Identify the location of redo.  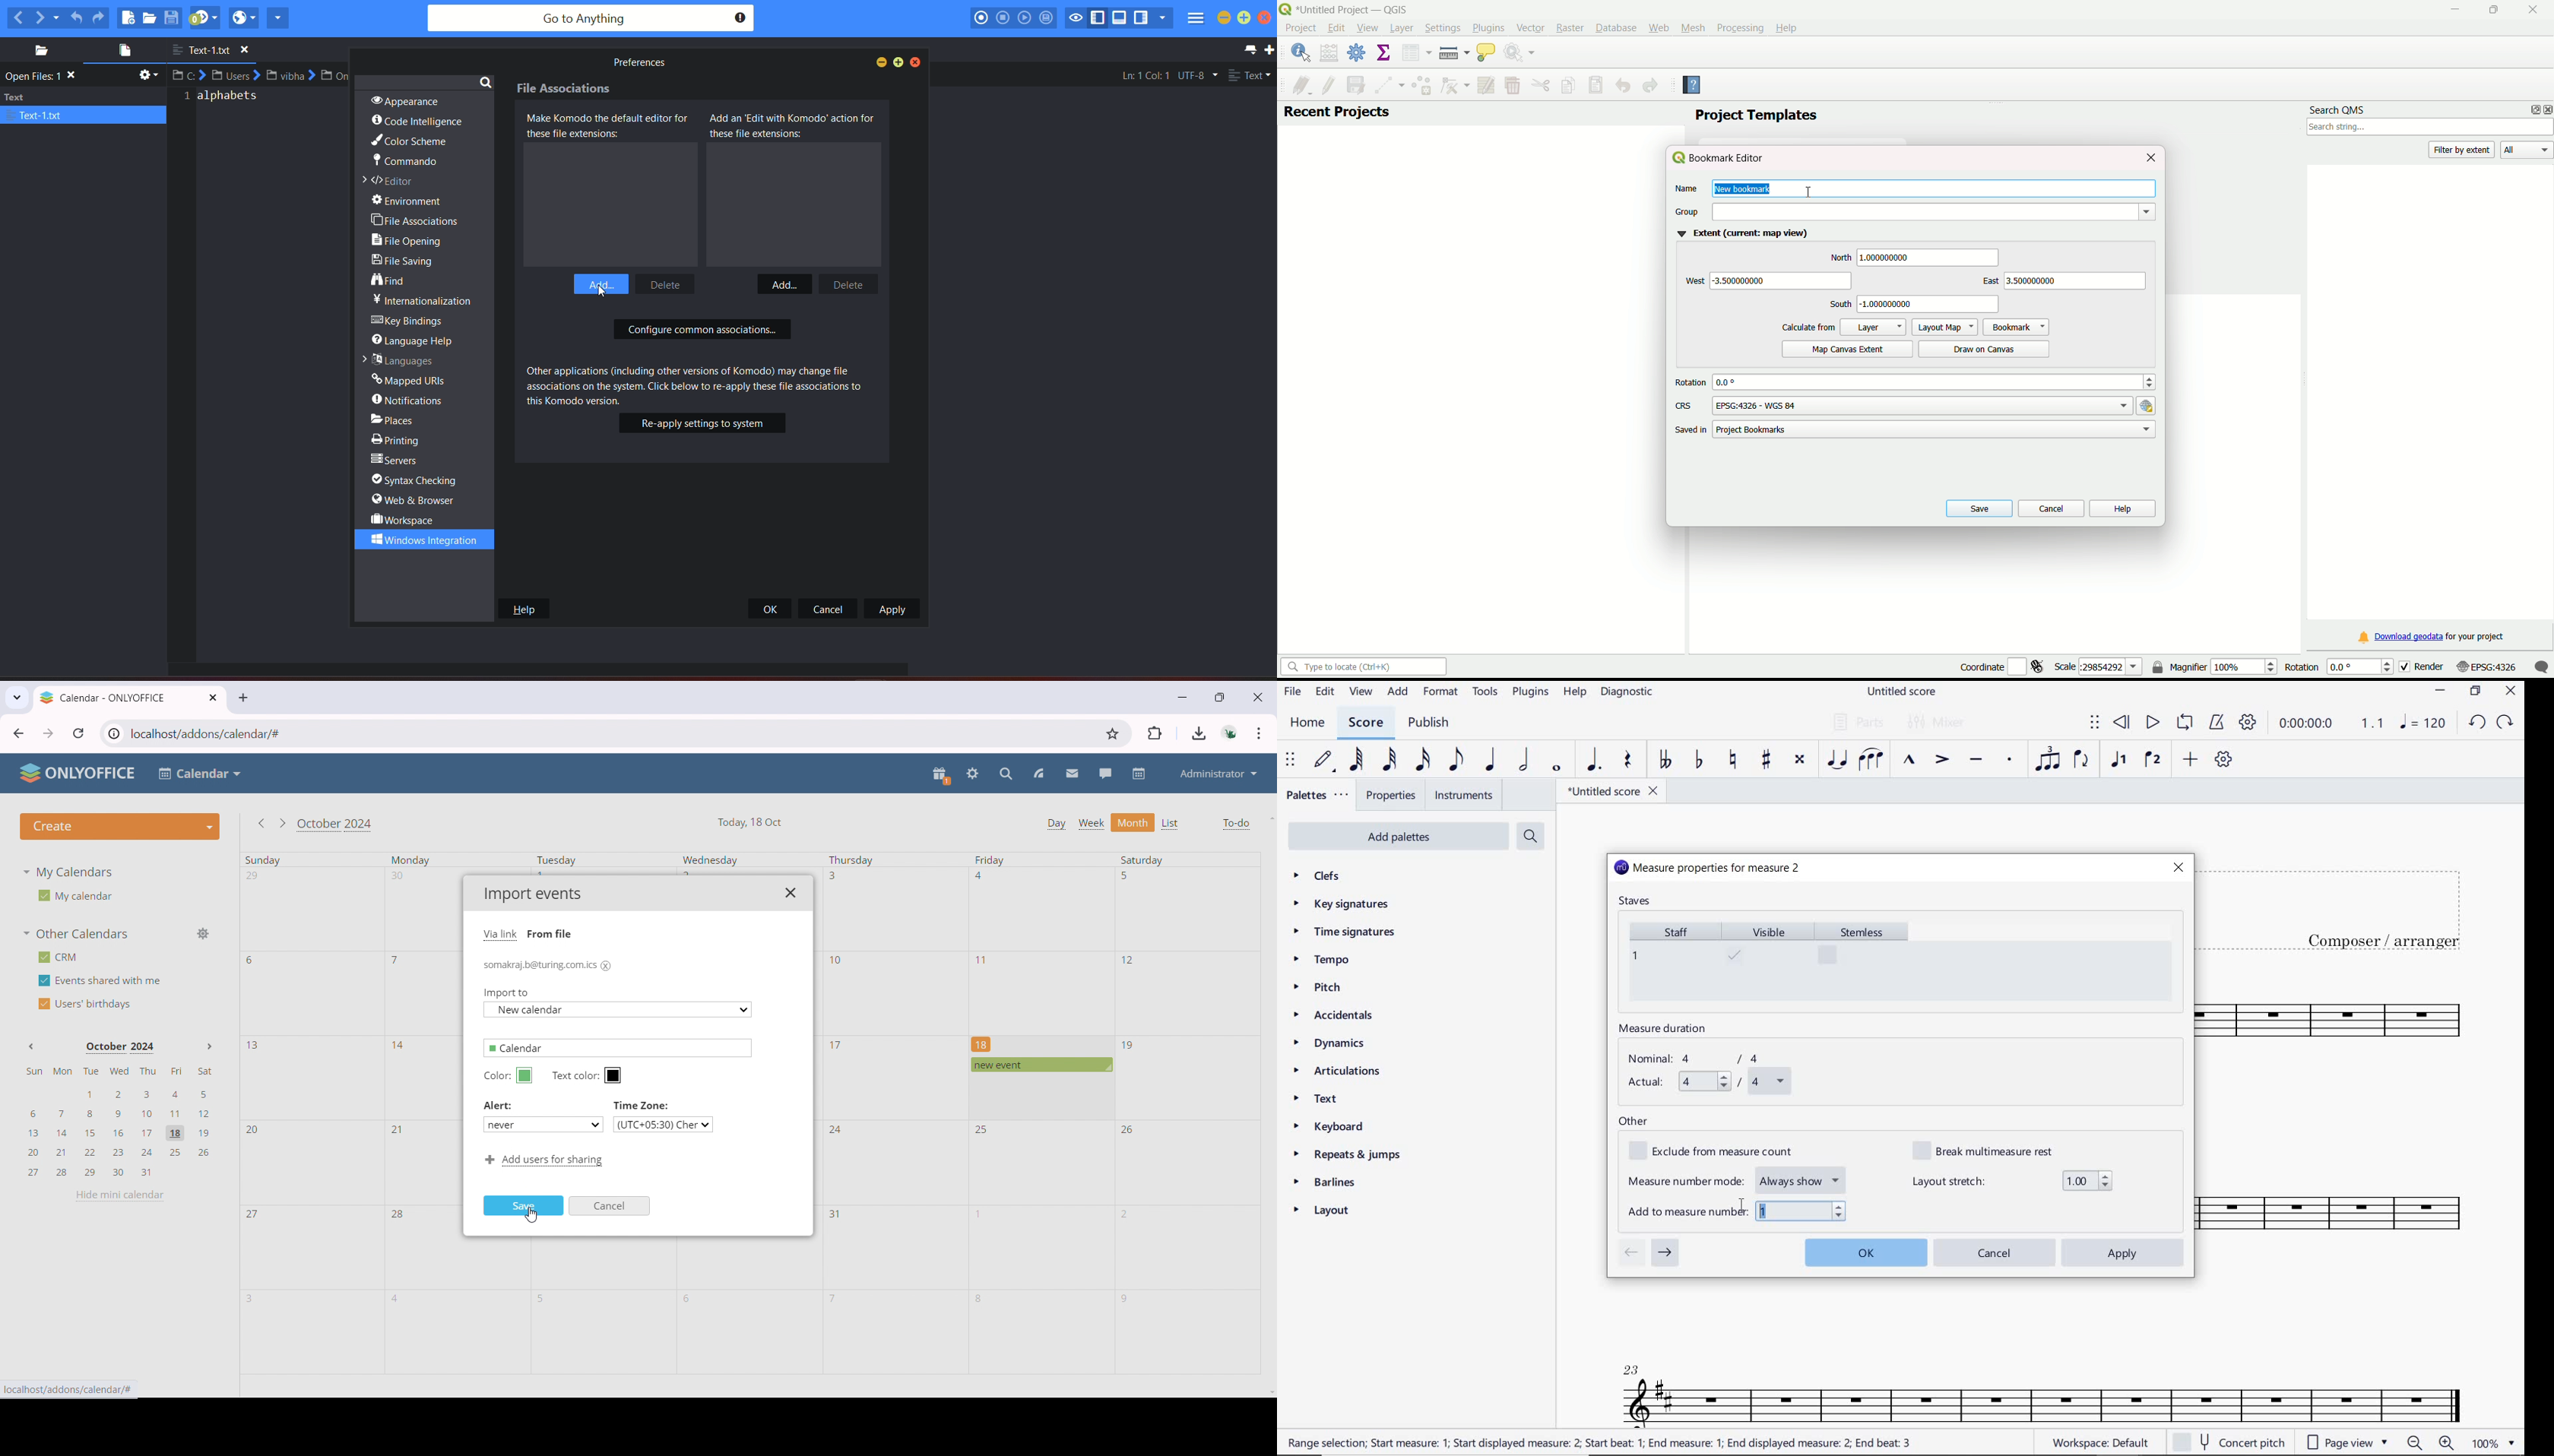
(99, 17).